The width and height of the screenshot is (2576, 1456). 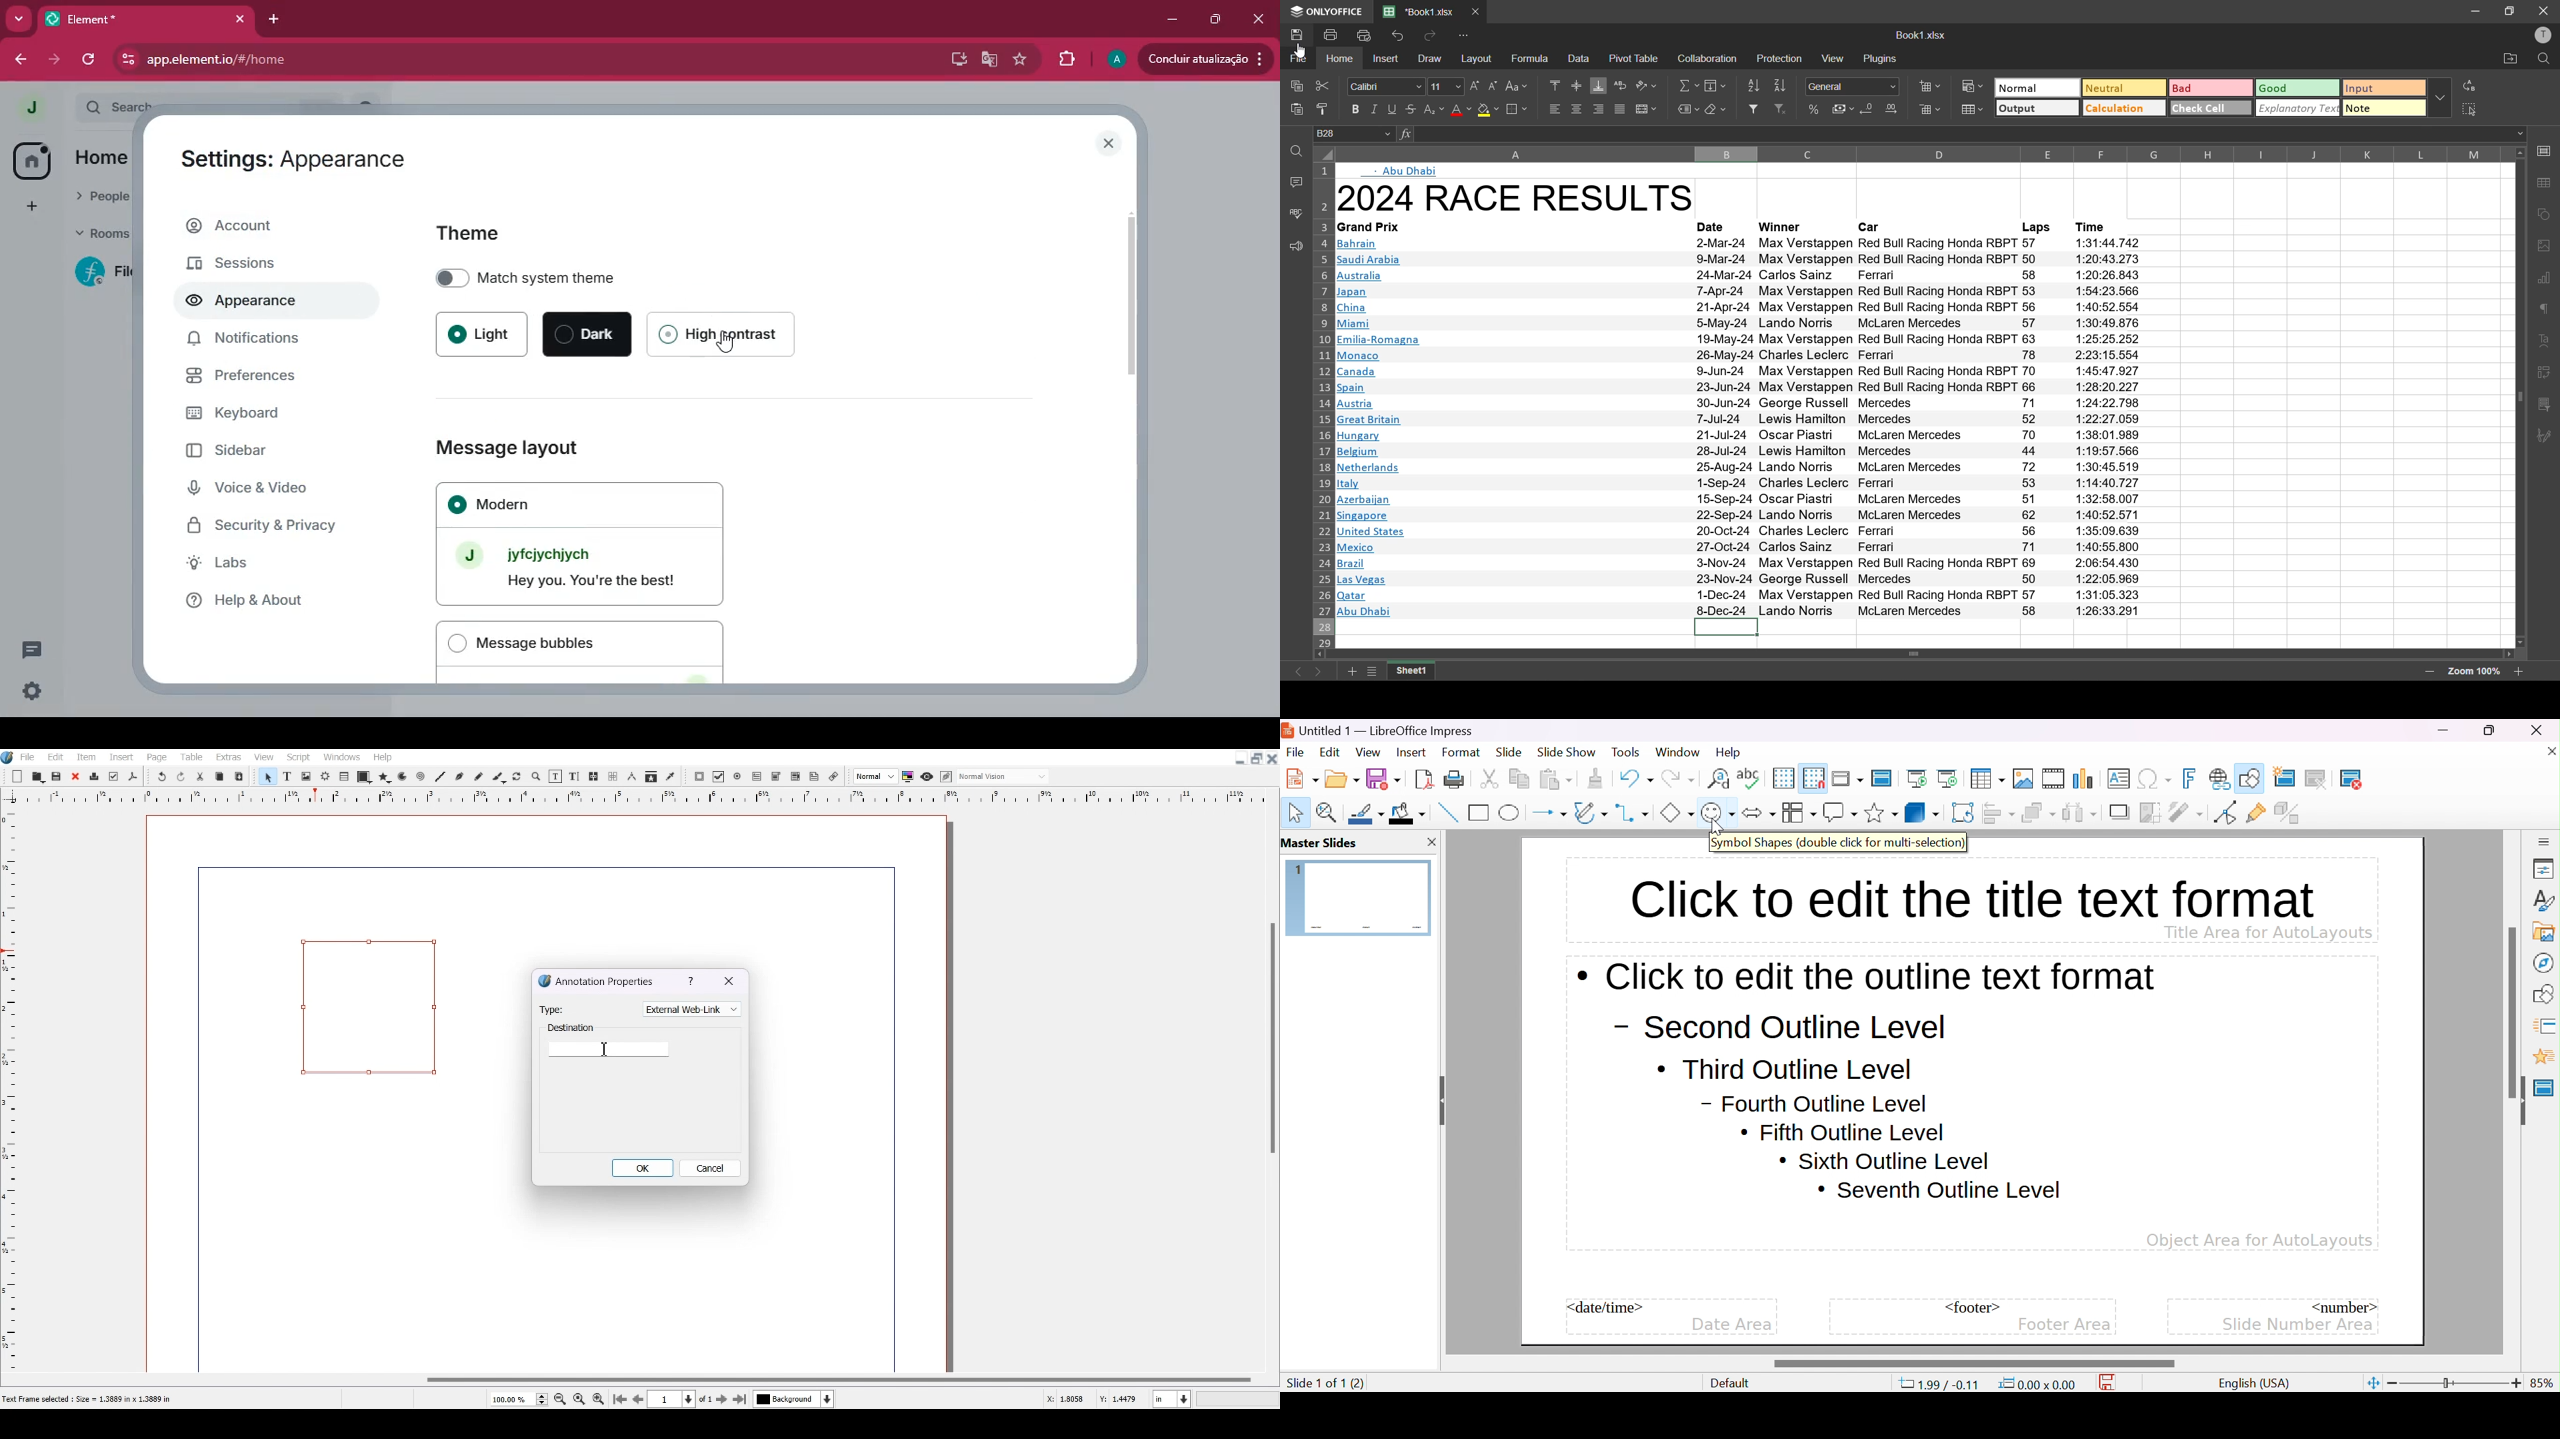 I want to click on more, so click(x=29, y=207).